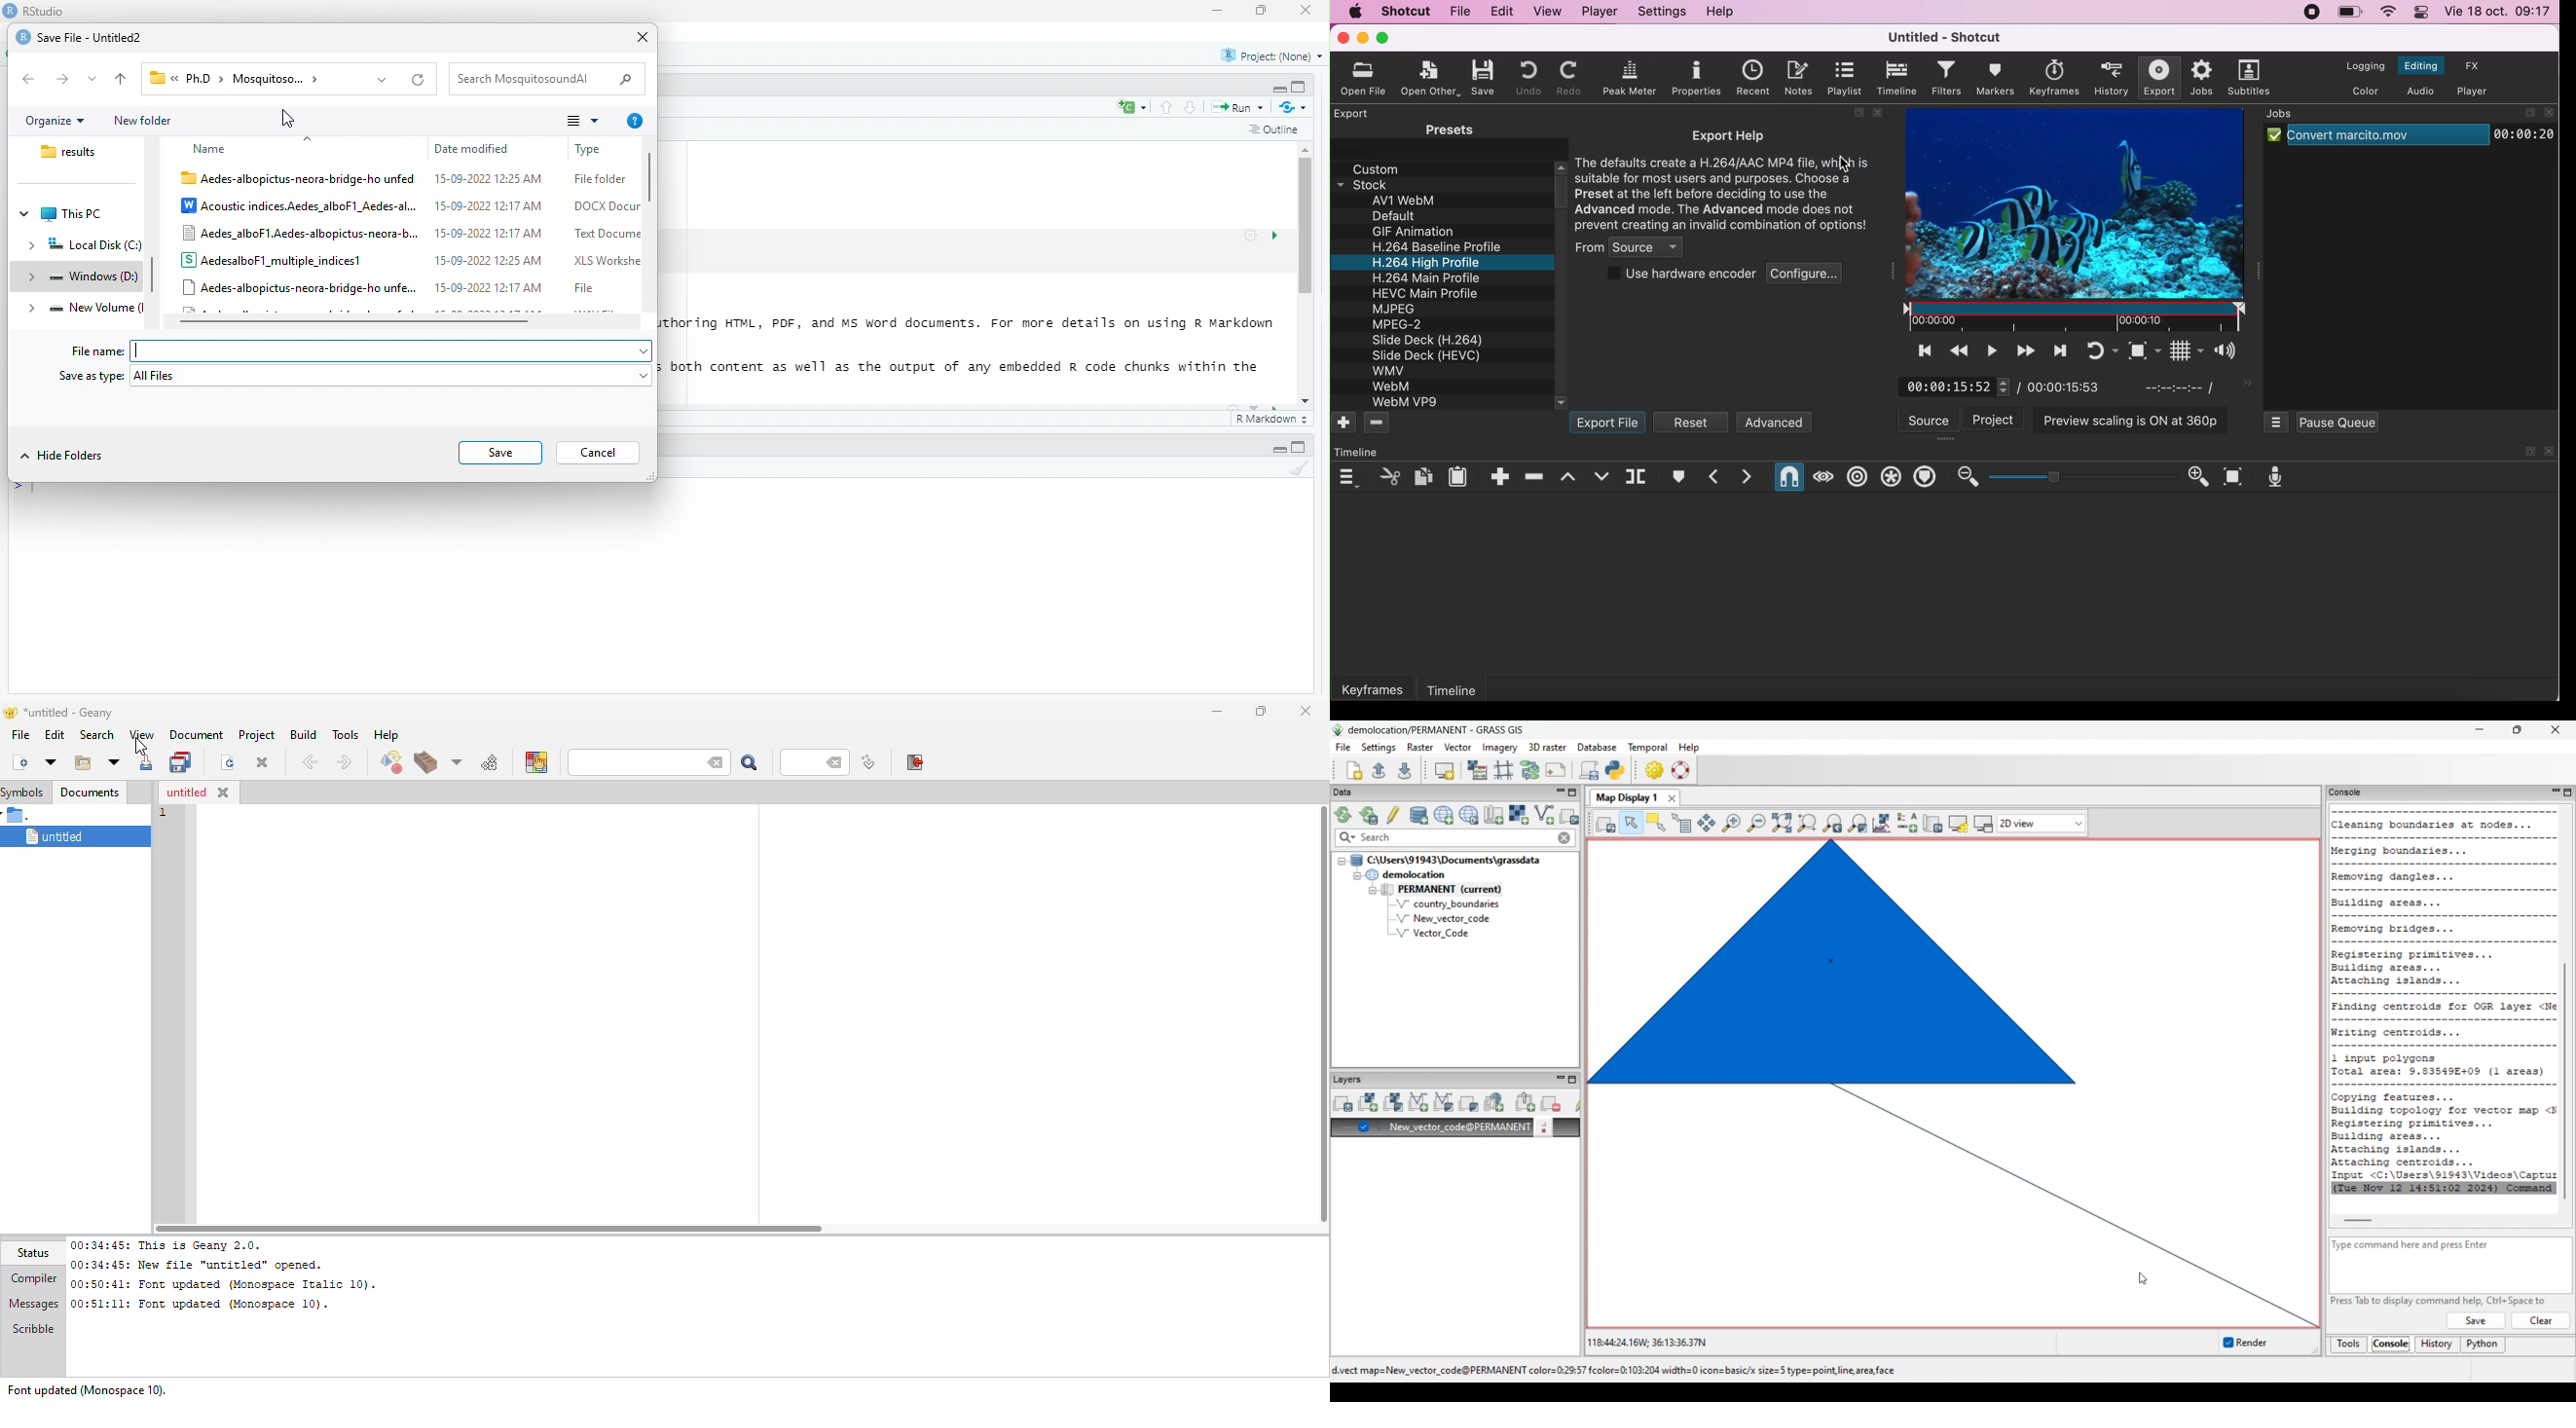 The image size is (2576, 1428). What do you see at coordinates (1347, 477) in the screenshot?
I see `timeline menu` at bounding box center [1347, 477].